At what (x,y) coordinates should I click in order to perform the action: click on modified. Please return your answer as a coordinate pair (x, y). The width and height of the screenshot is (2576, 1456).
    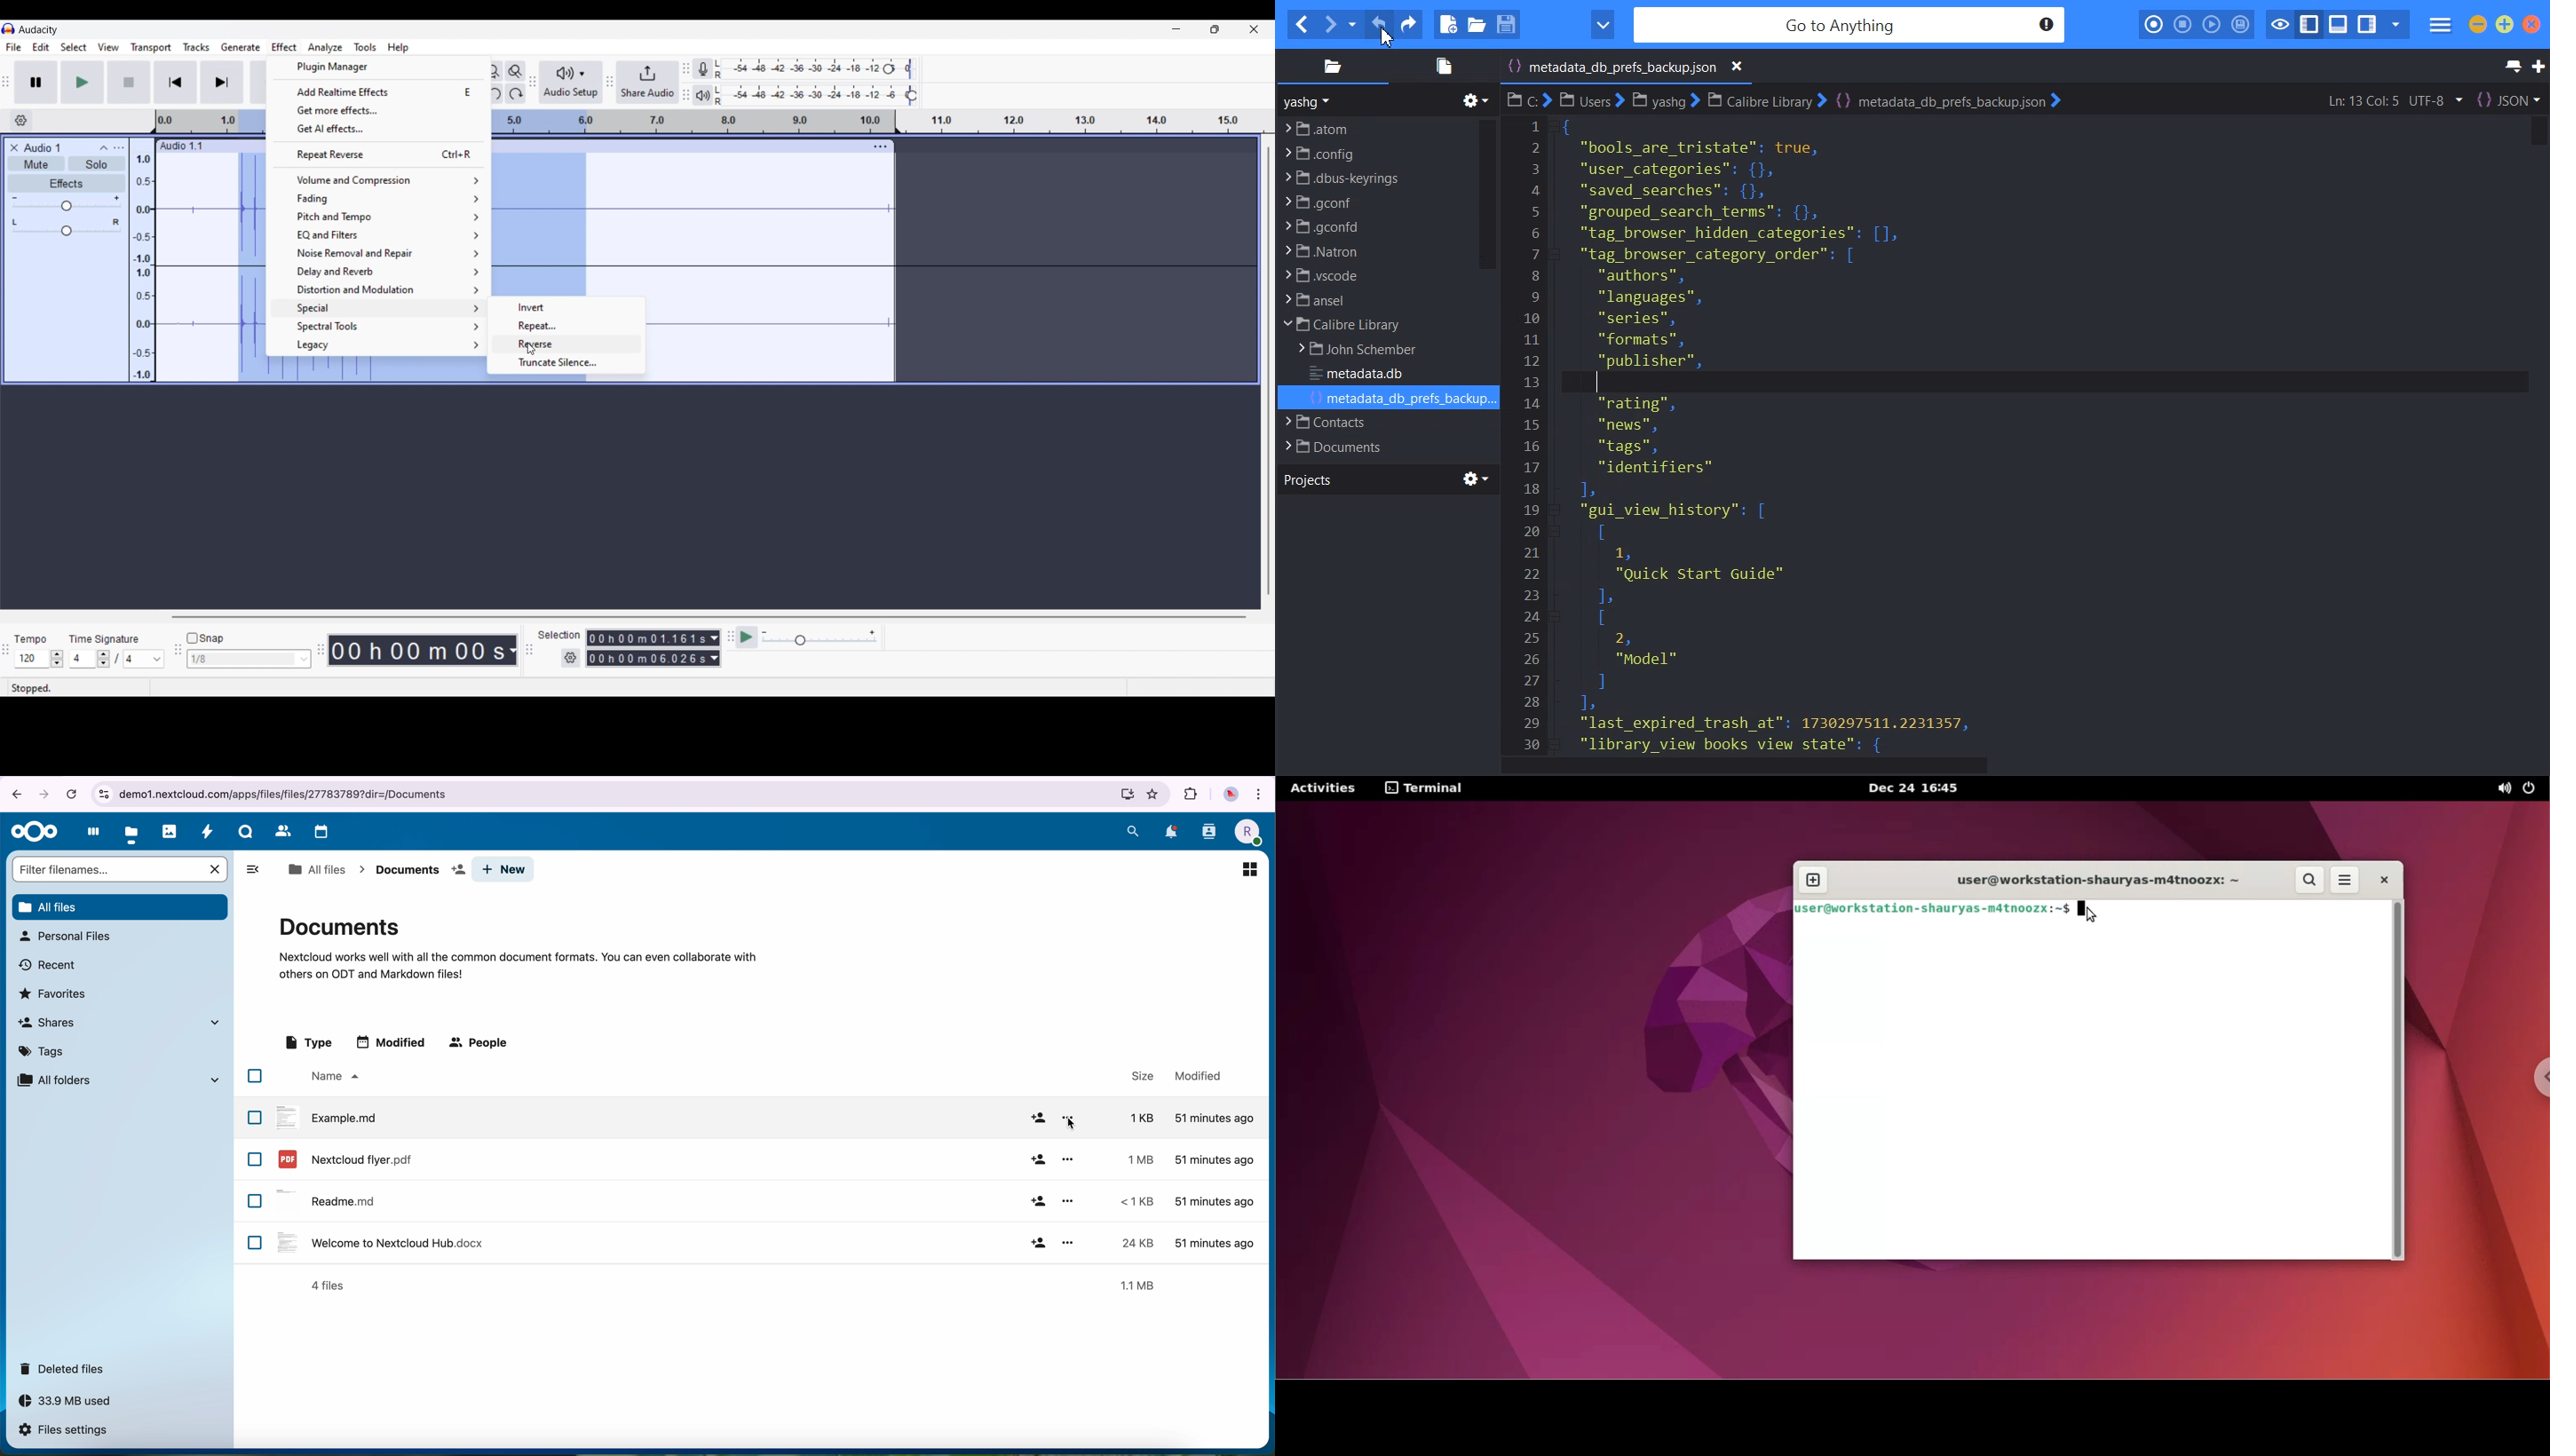
    Looking at the image, I should click on (1214, 1117).